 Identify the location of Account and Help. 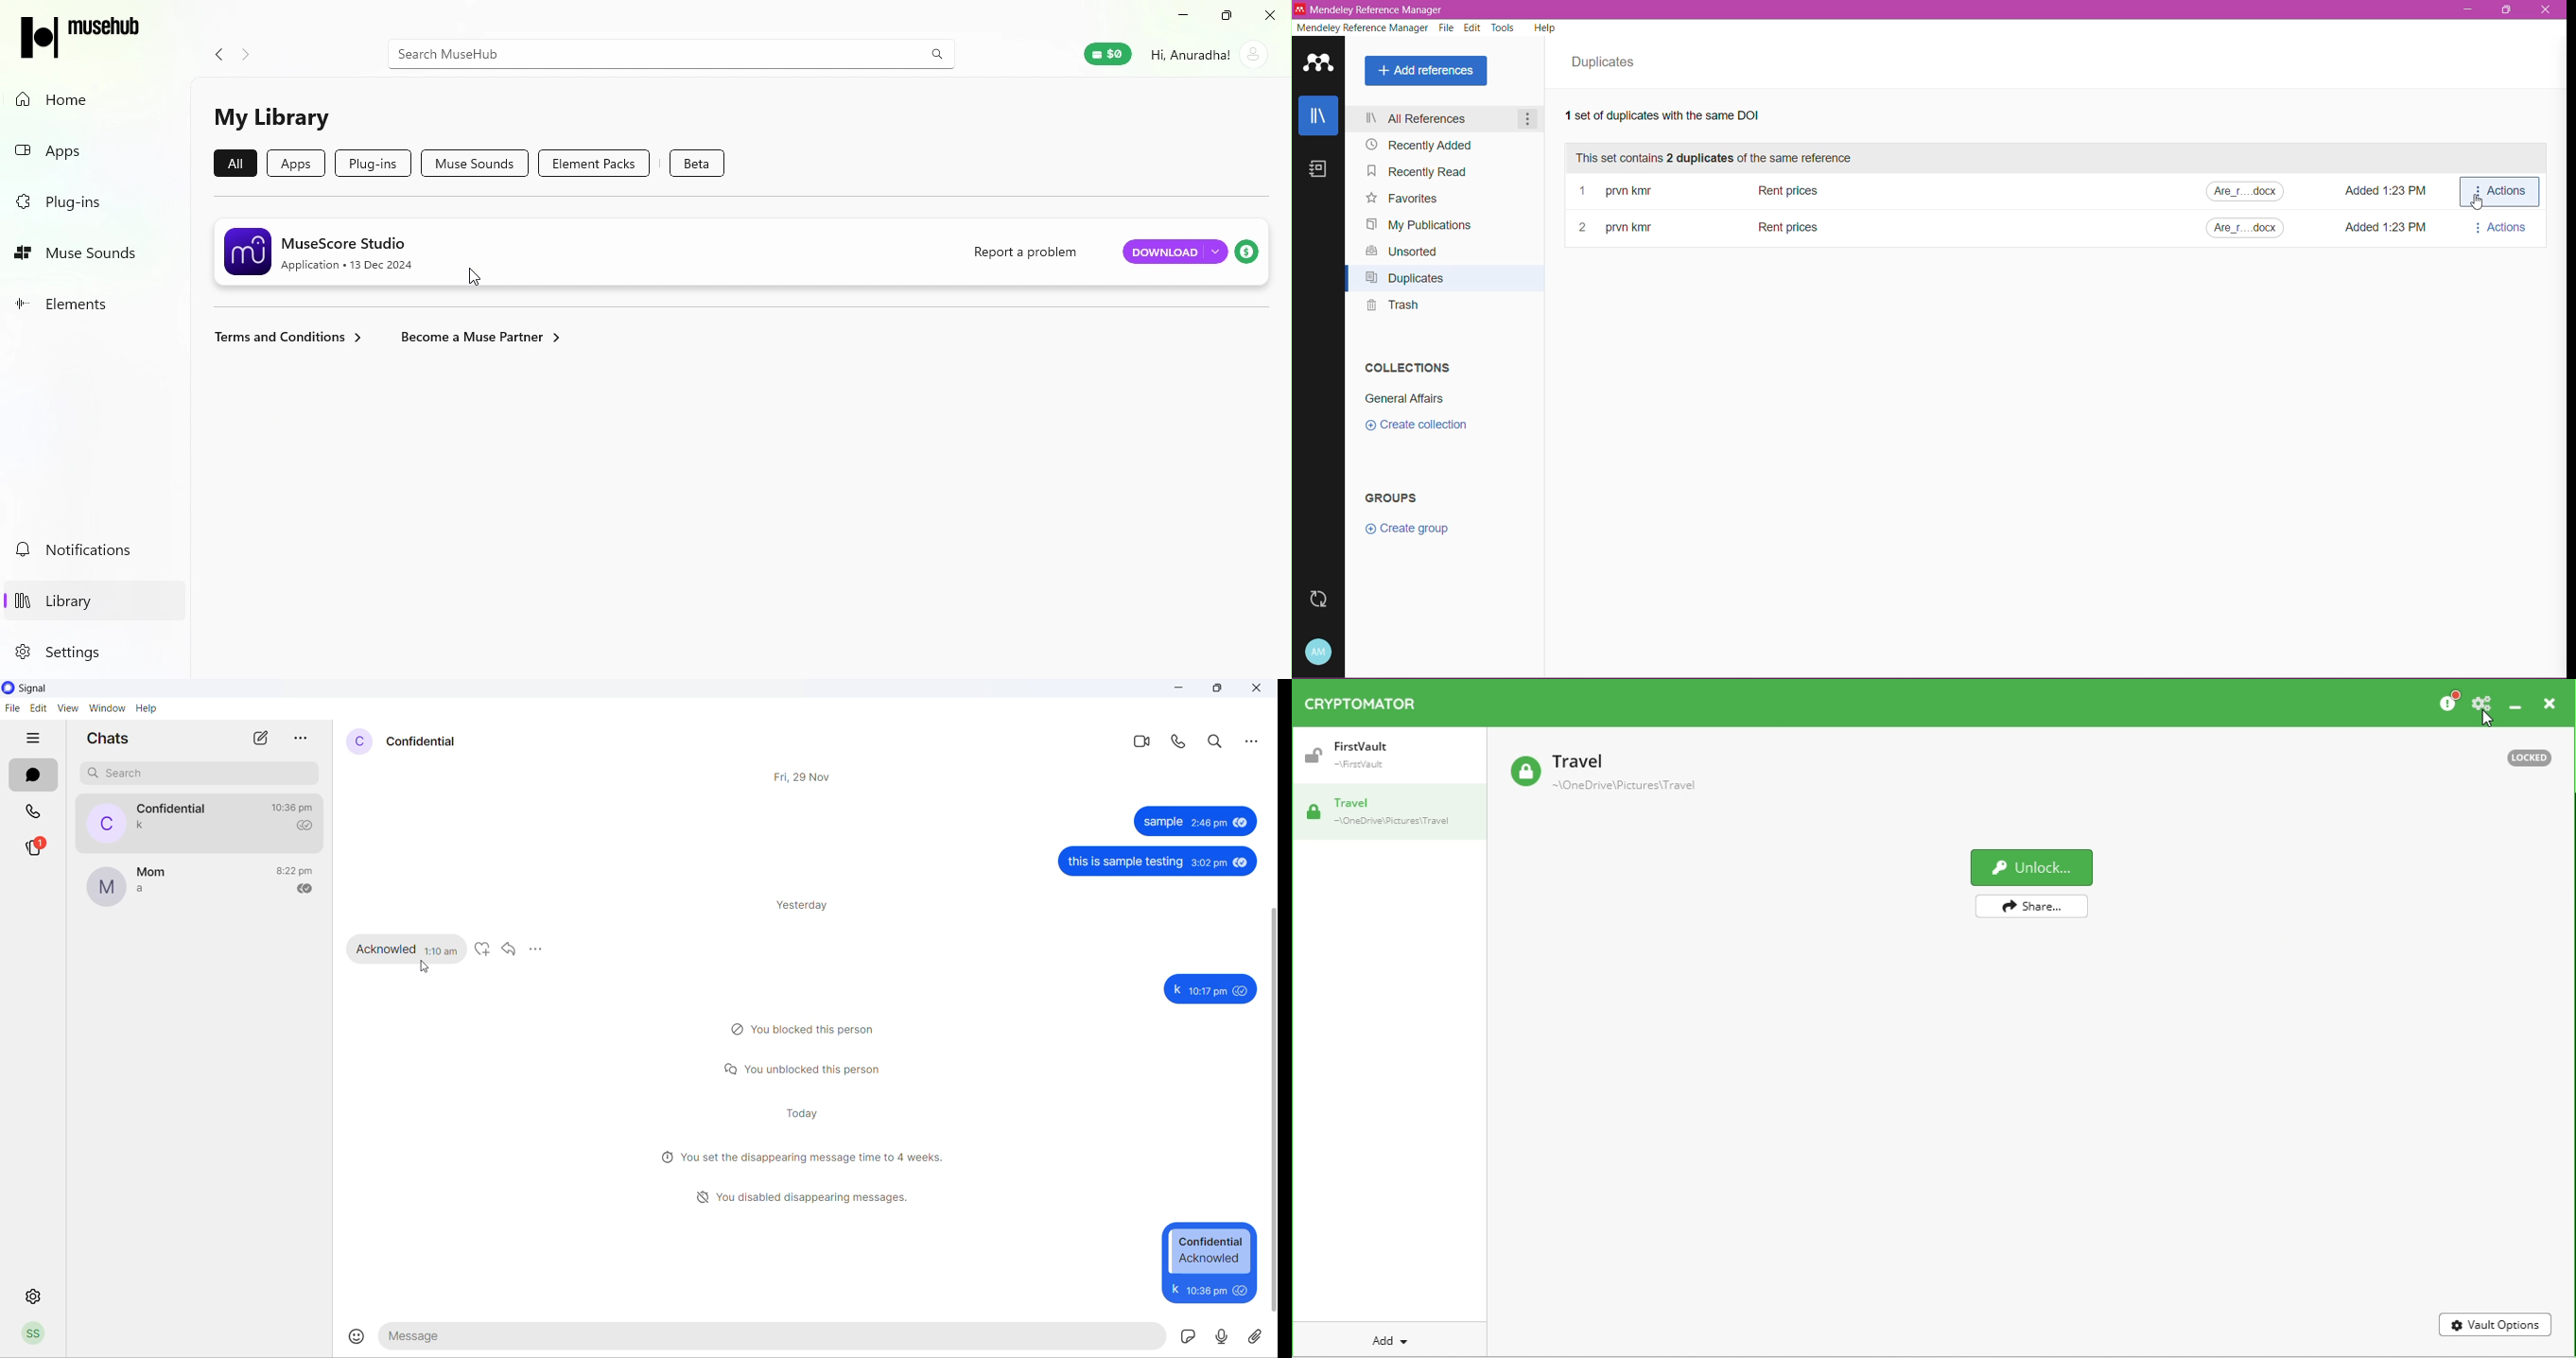
(1320, 651).